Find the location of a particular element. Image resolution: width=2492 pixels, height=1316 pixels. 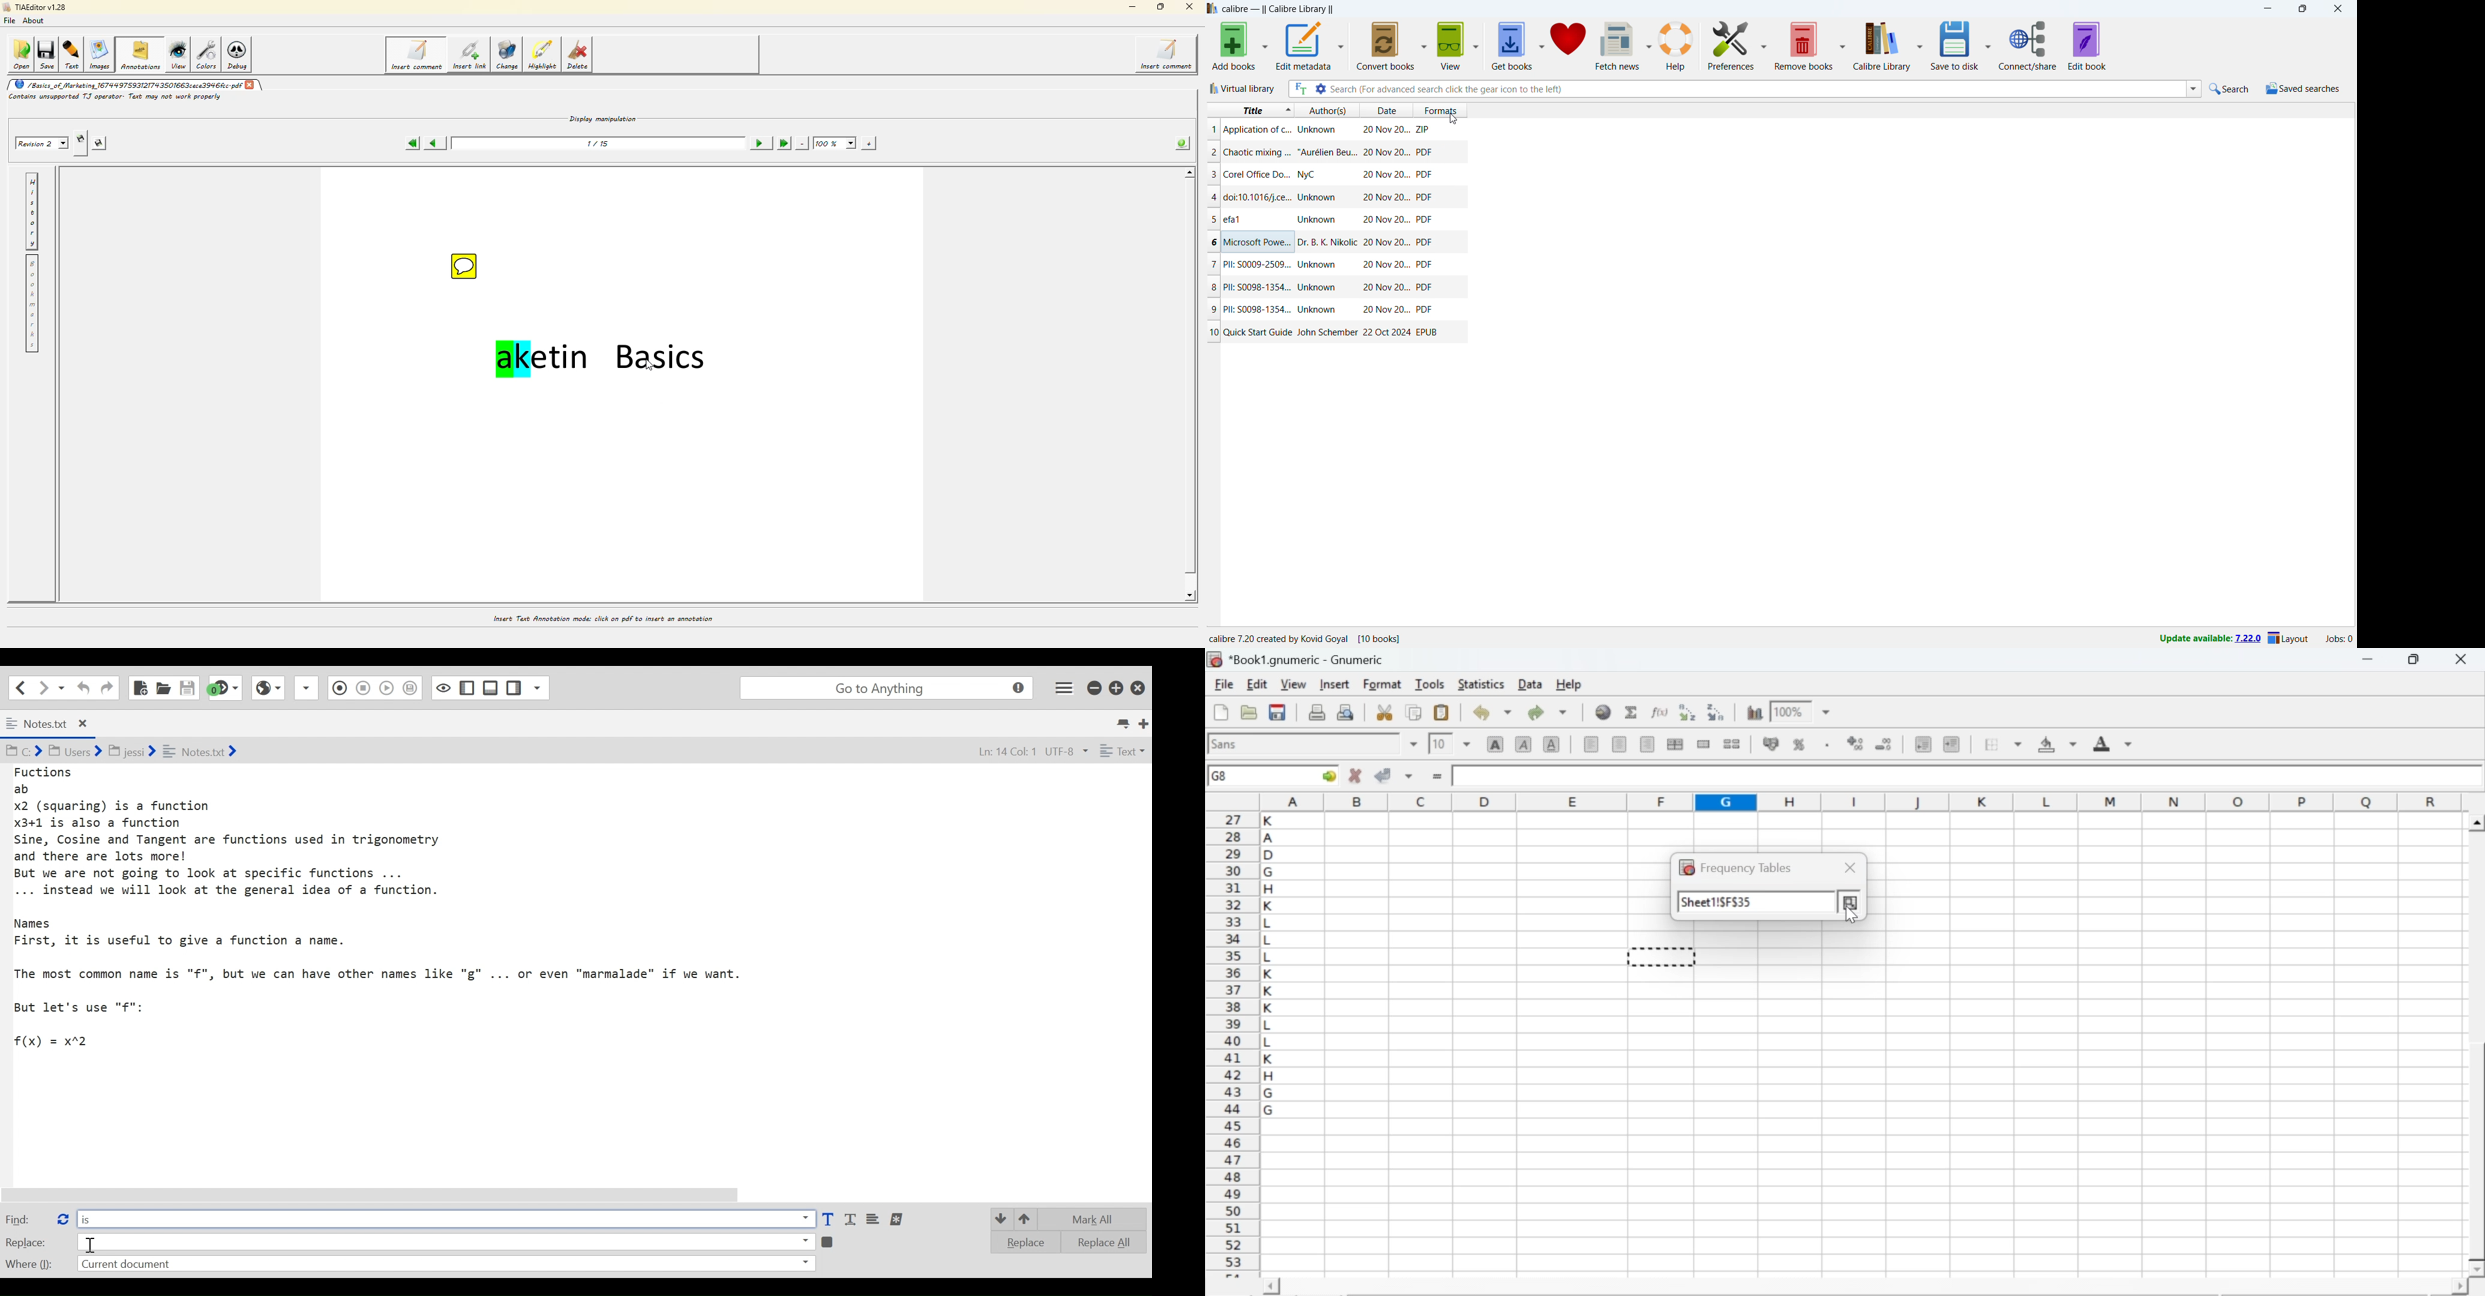

8 is located at coordinates (1212, 286).